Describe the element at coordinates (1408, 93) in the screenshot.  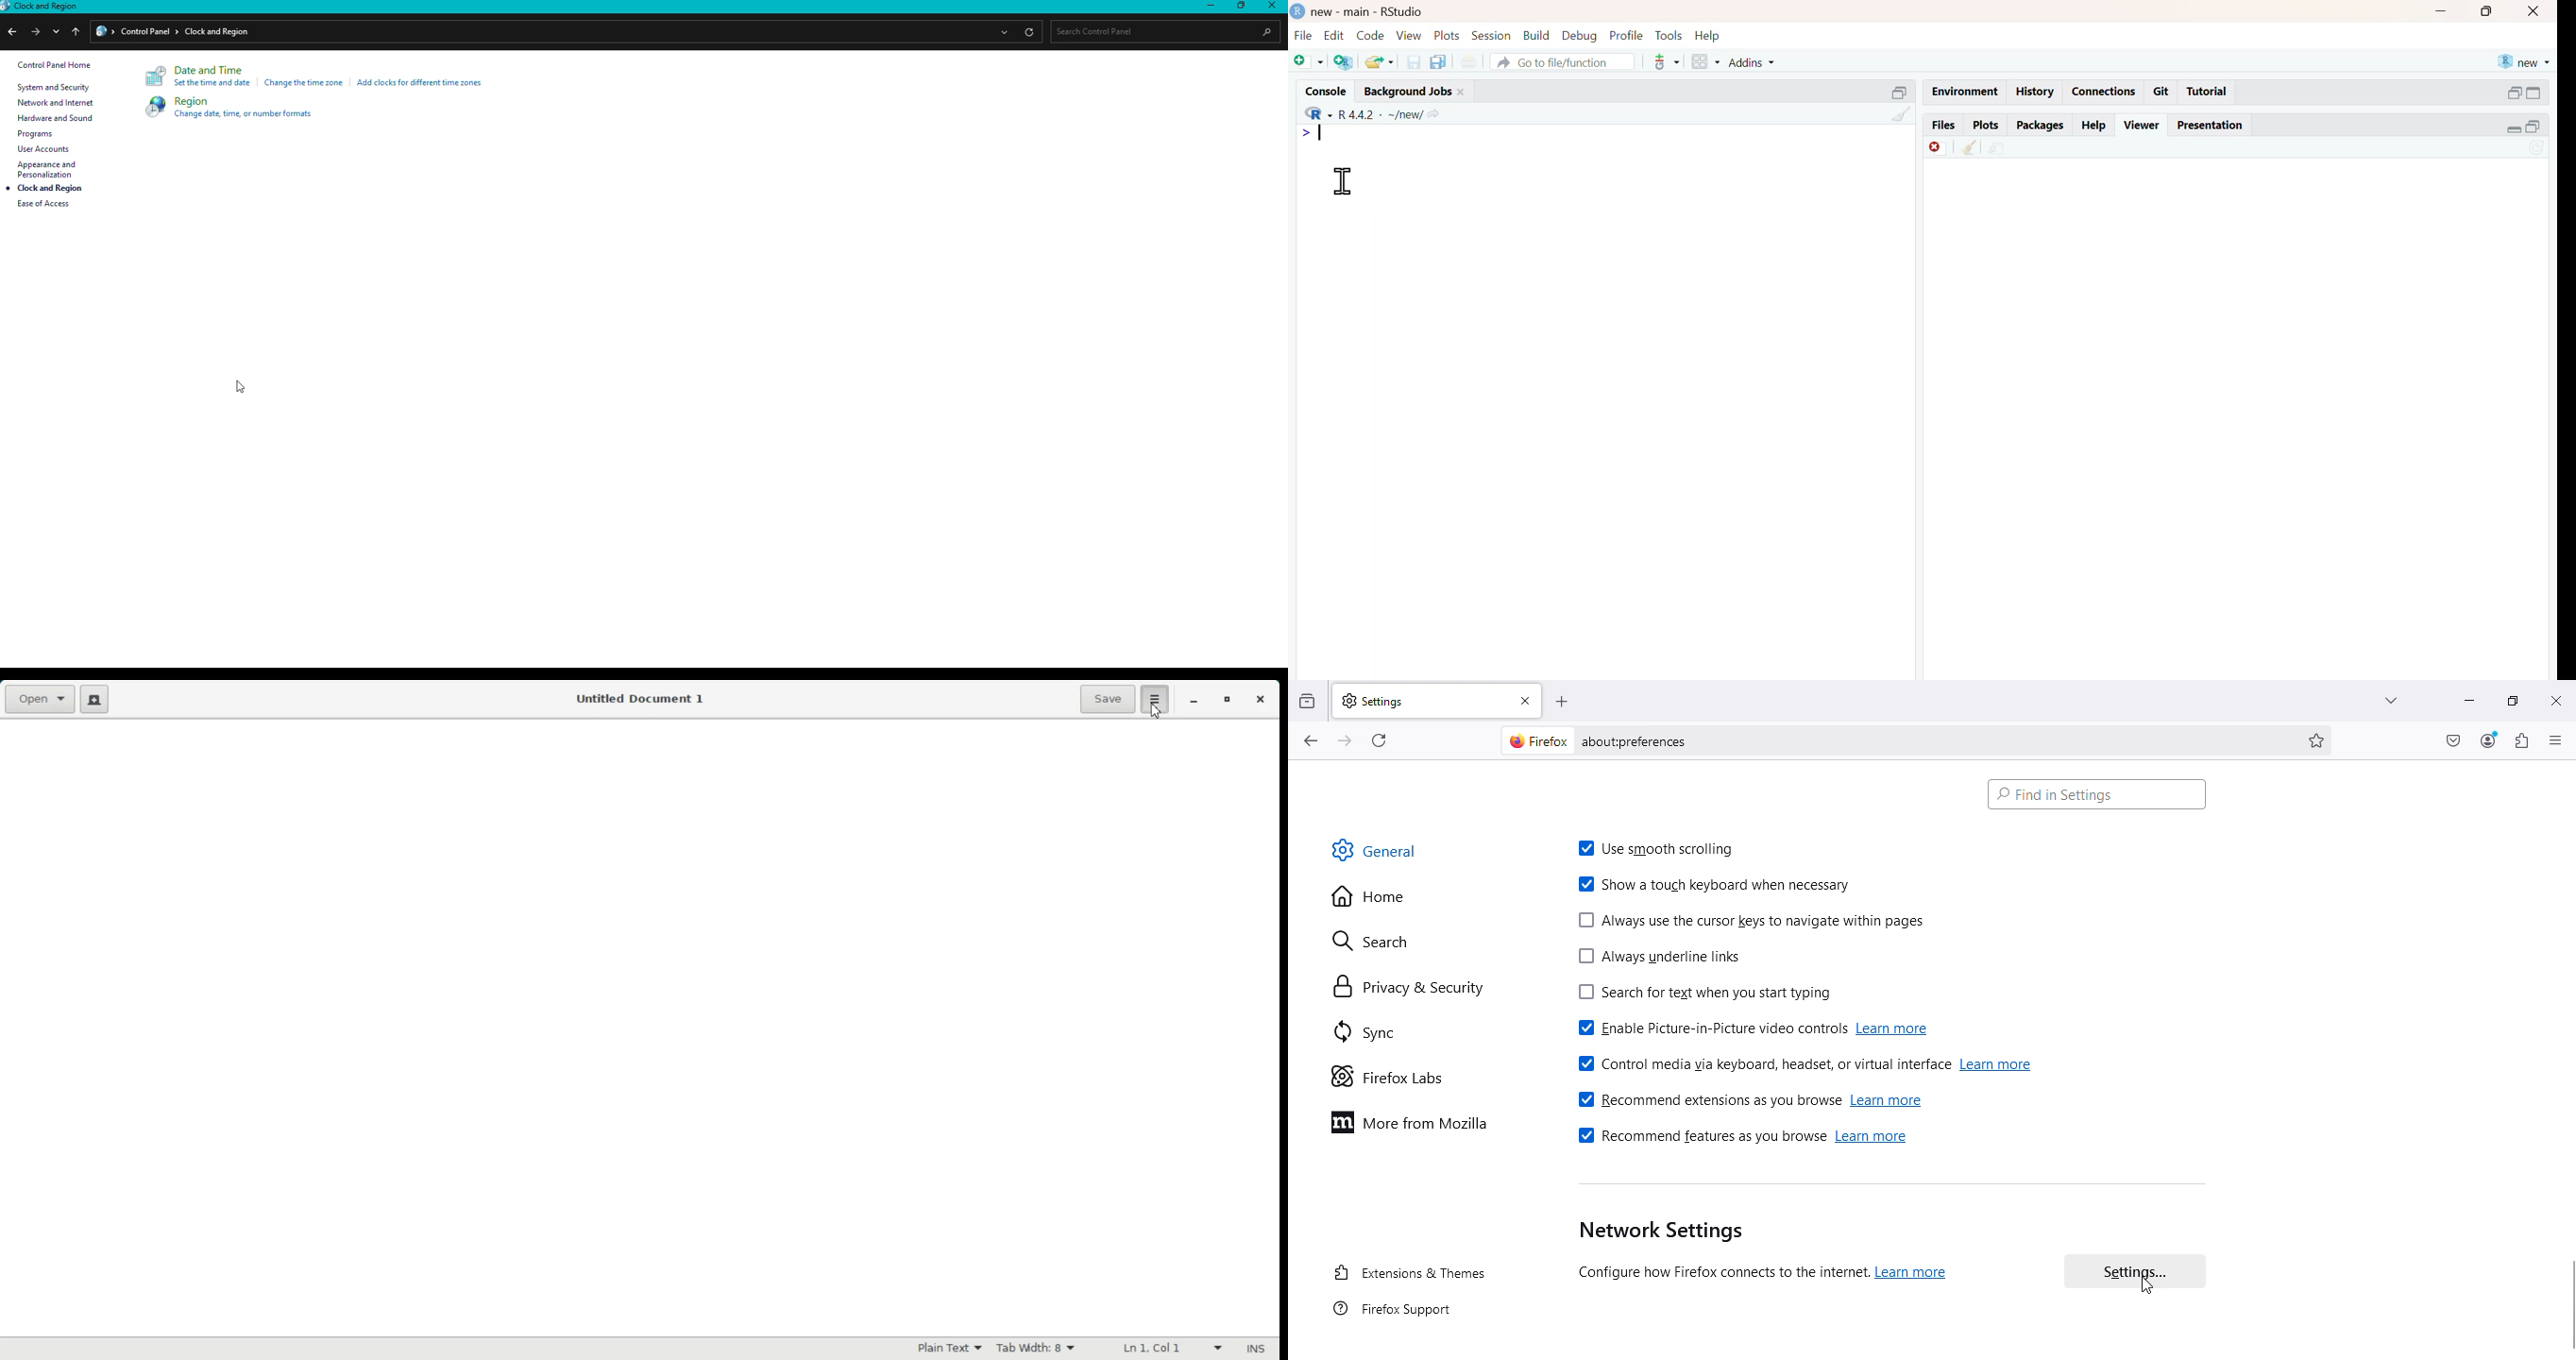
I see `background jobs` at that location.